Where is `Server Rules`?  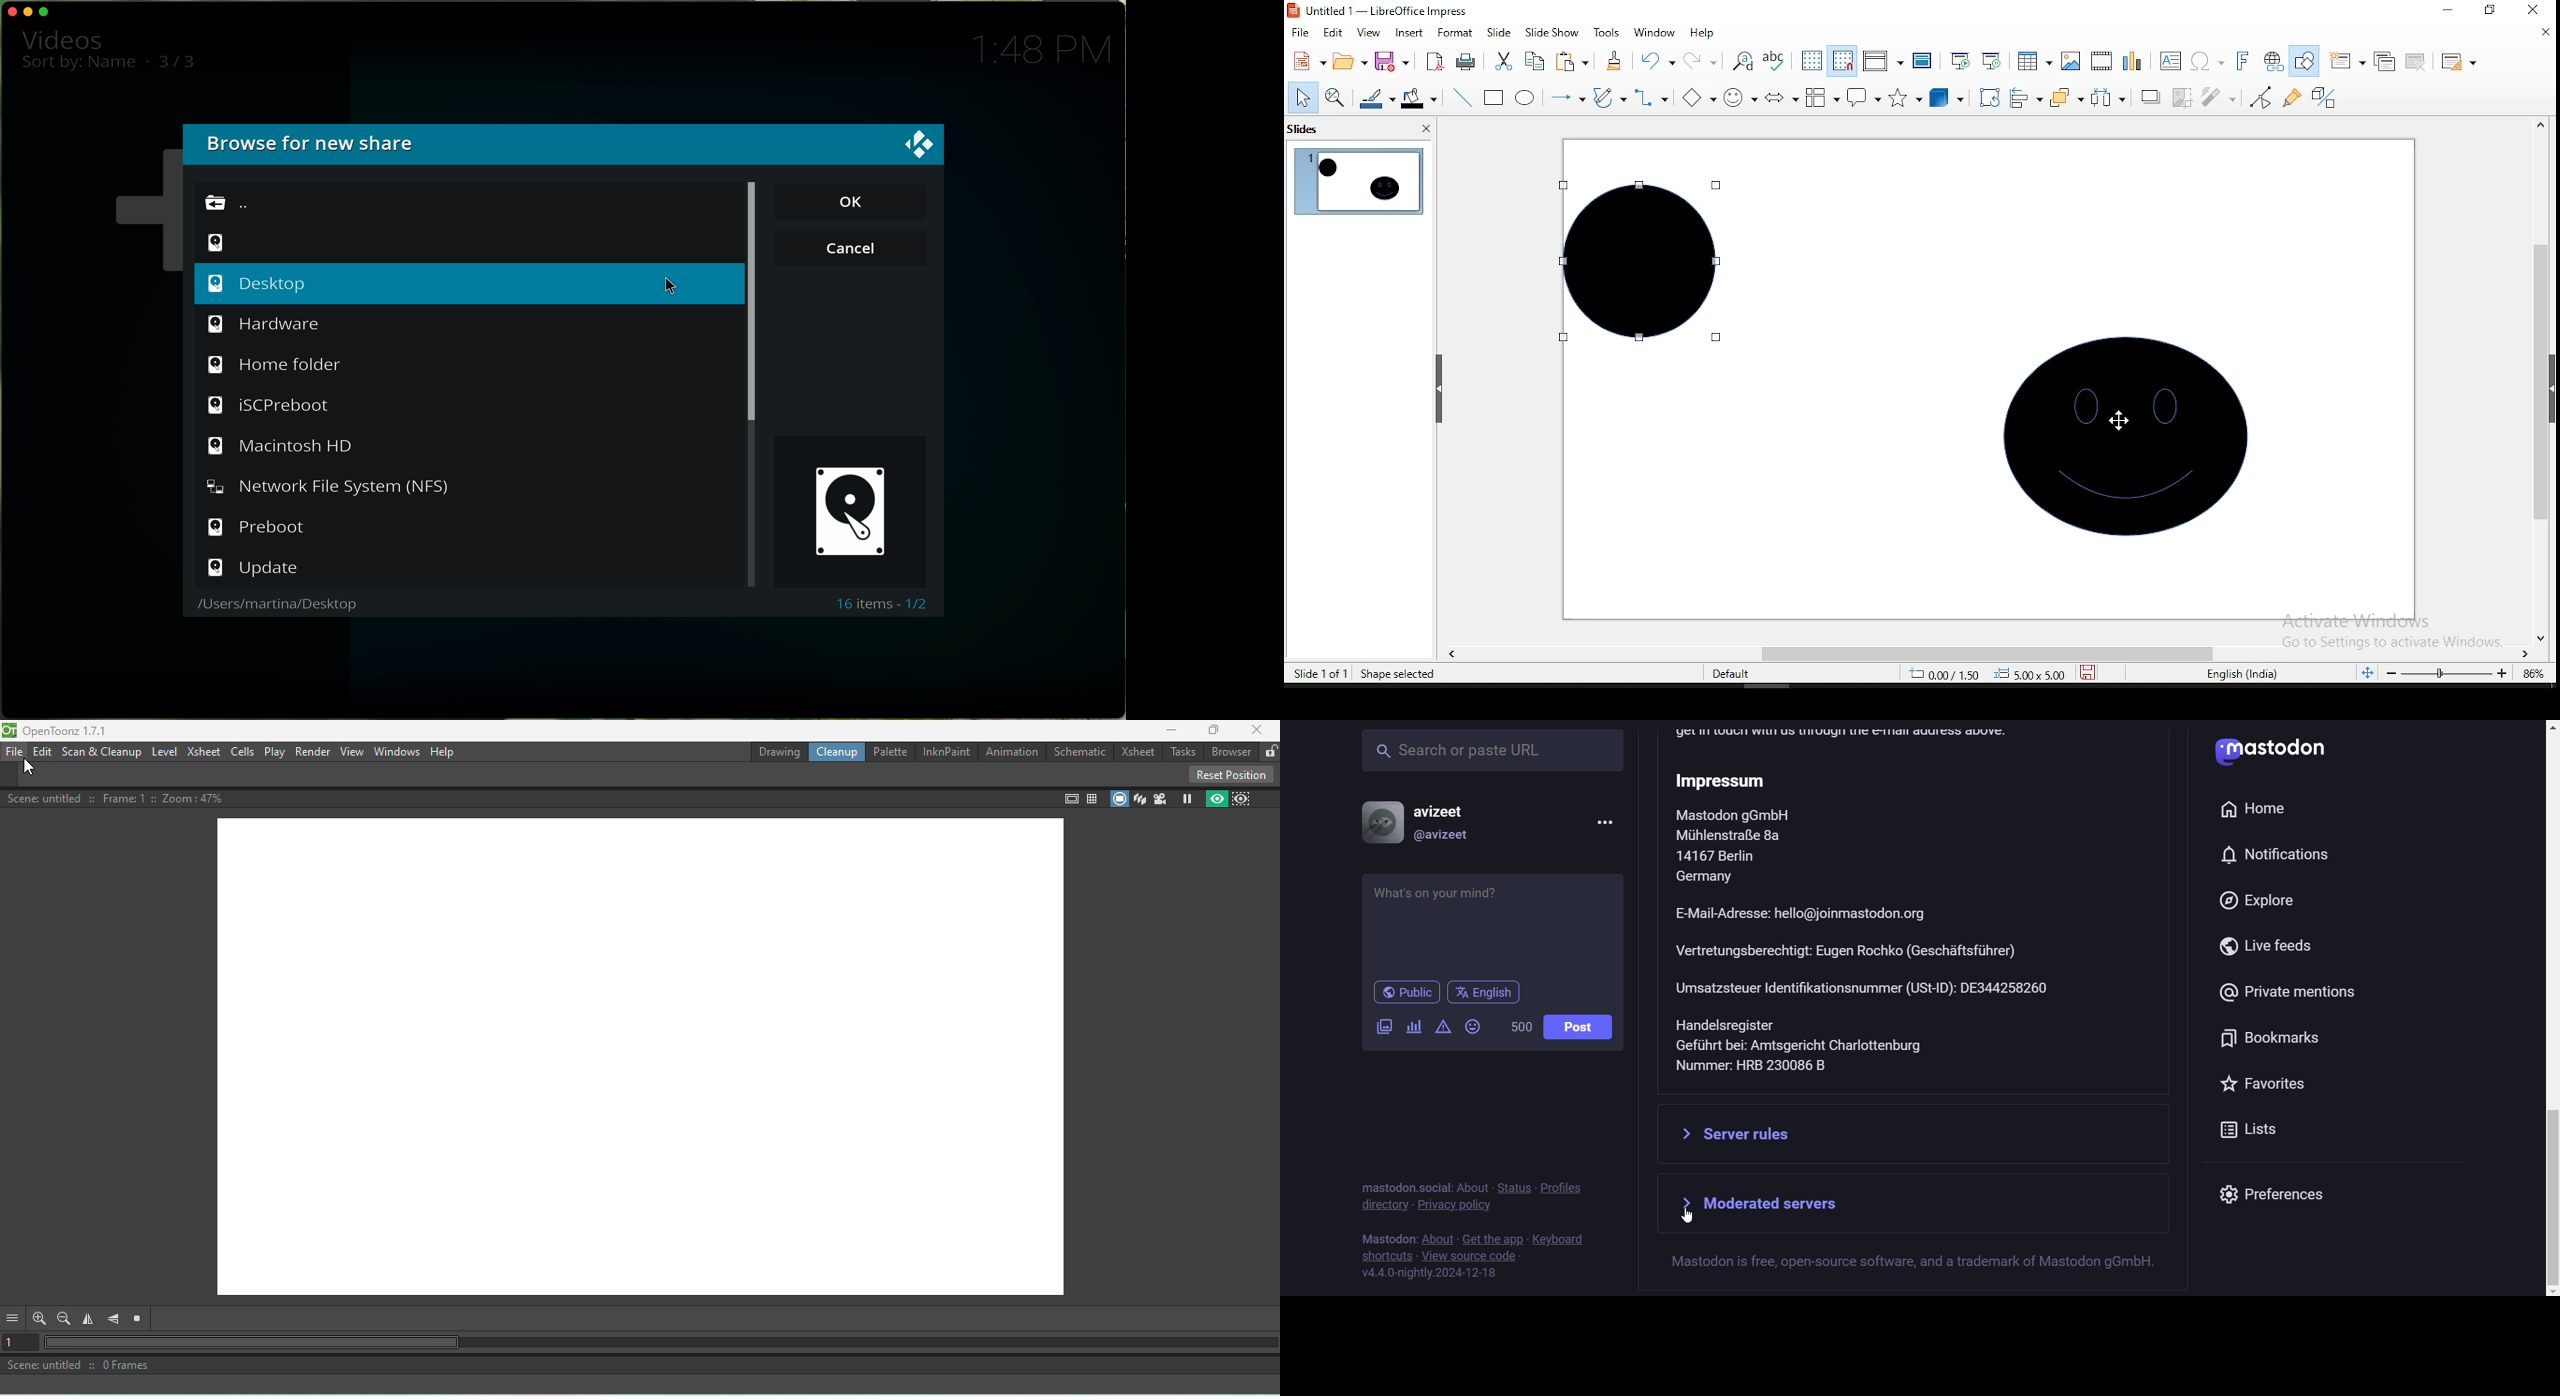
Server Rules is located at coordinates (1916, 1134).